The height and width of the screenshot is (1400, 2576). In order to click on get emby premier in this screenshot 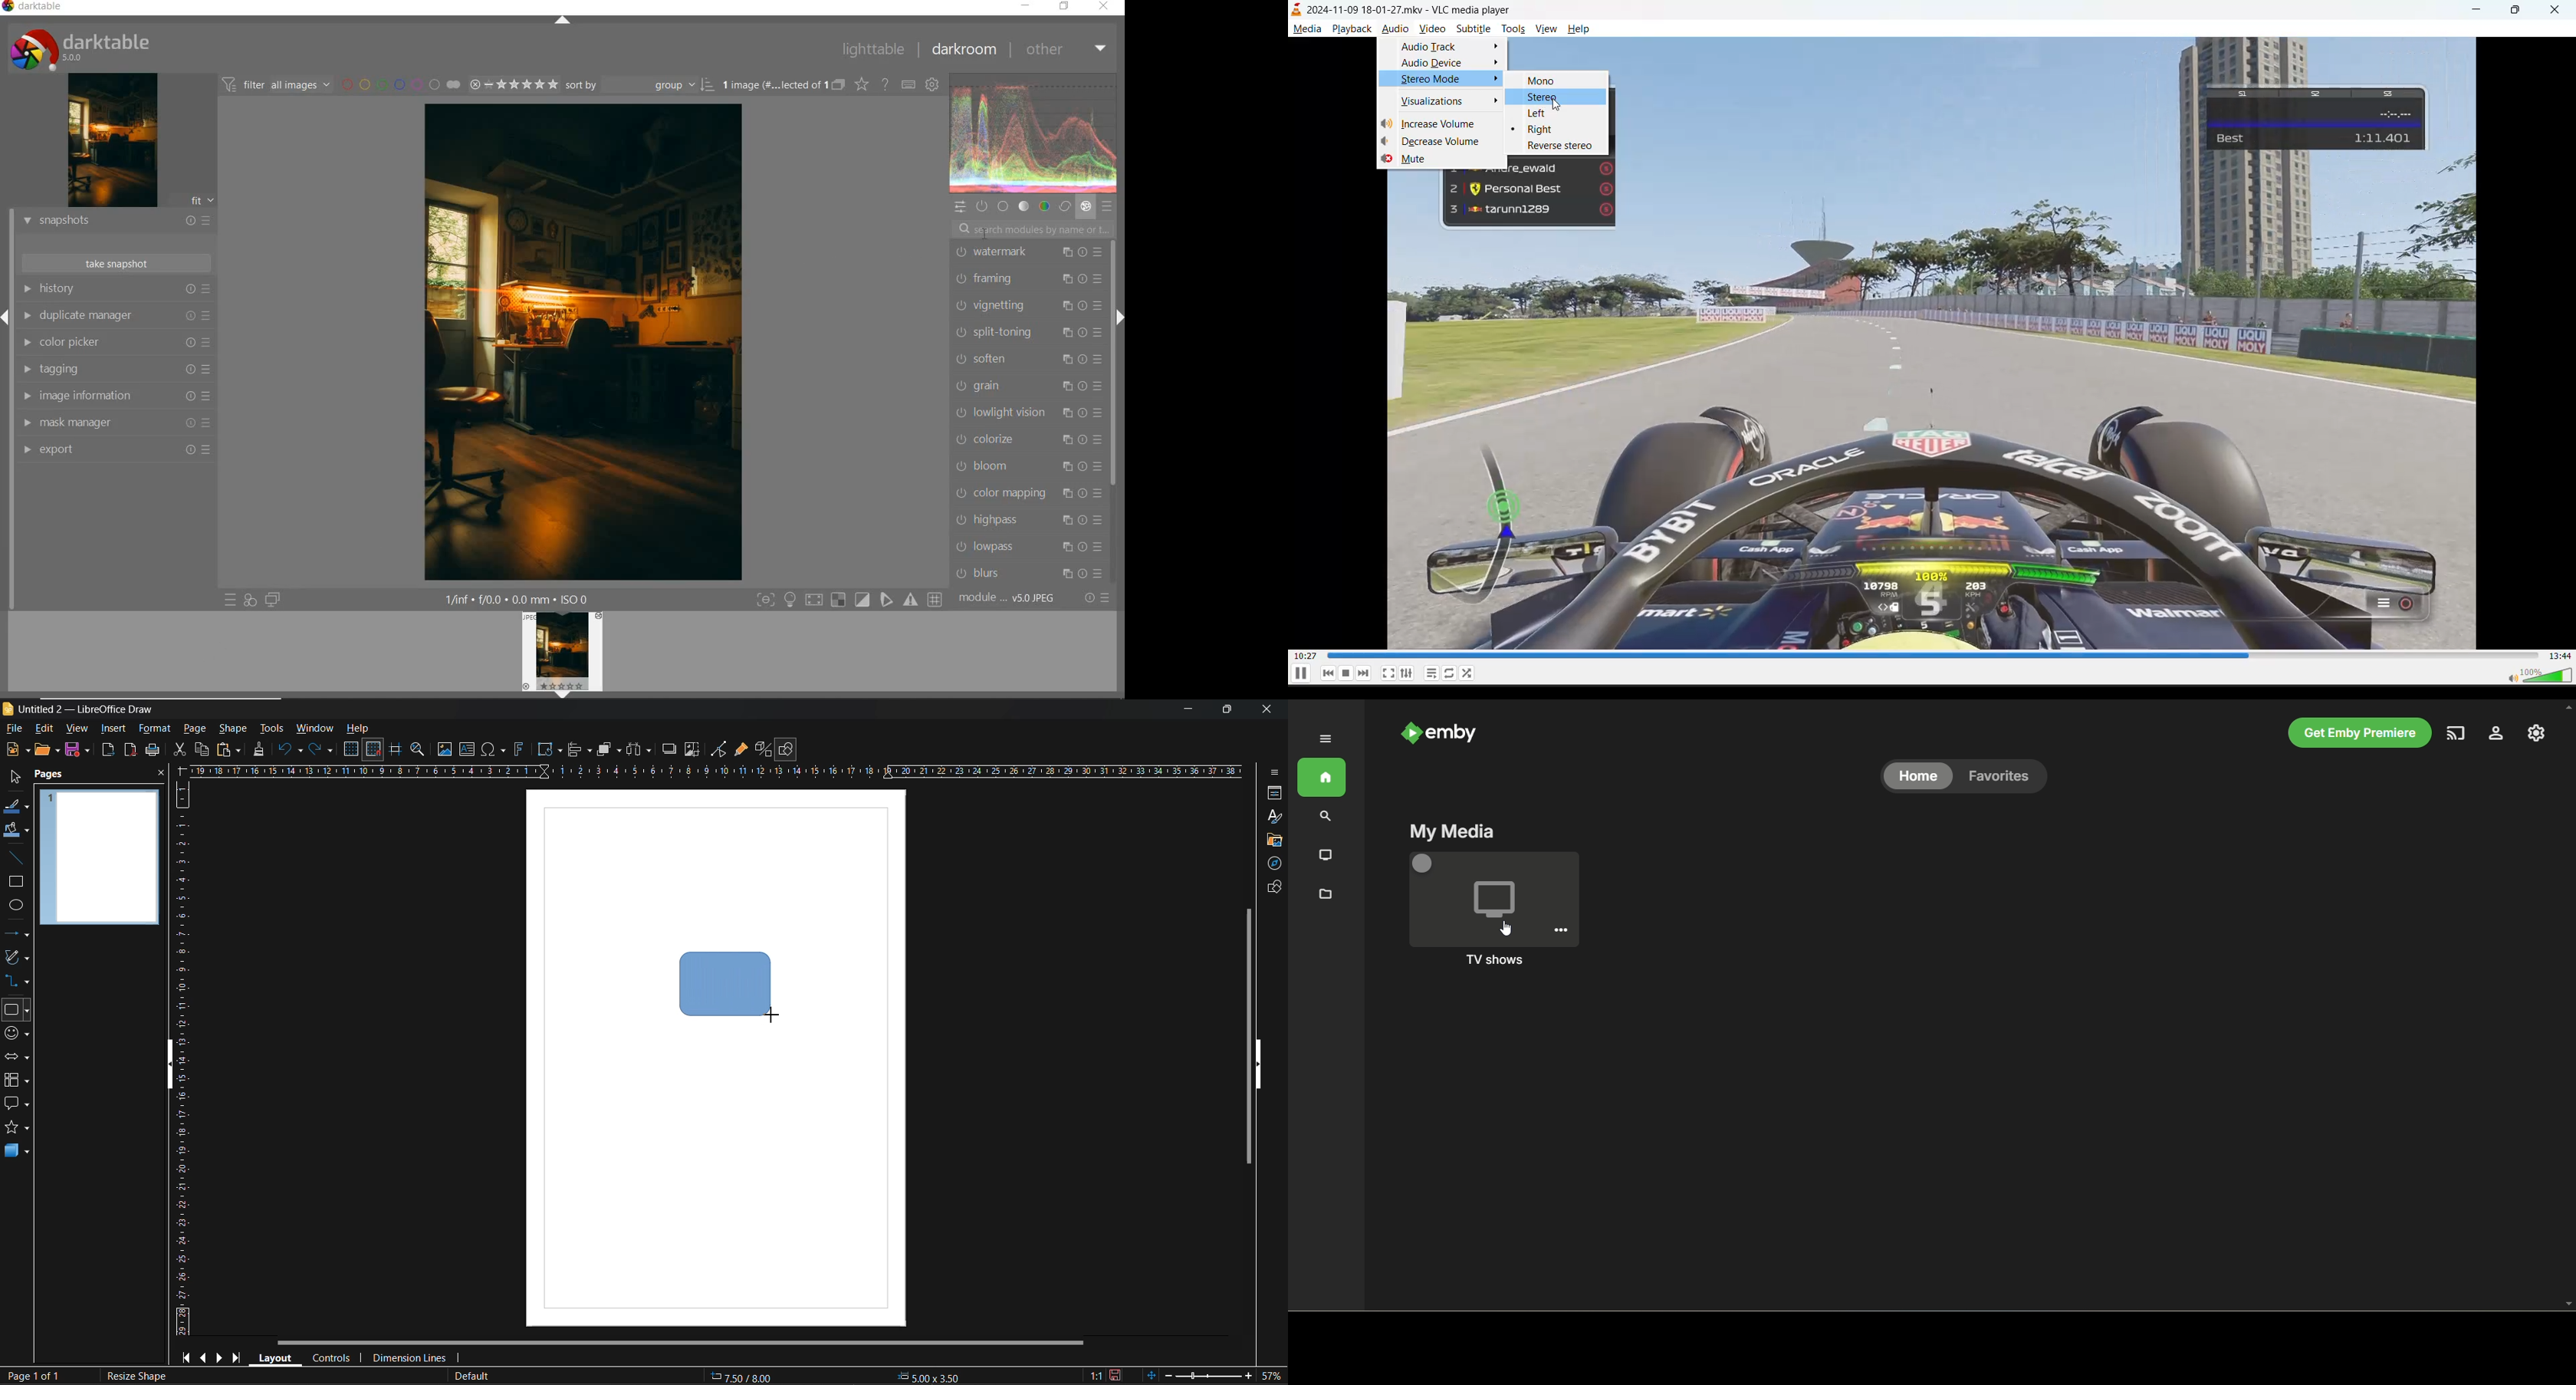, I will do `click(2359, 733)`.